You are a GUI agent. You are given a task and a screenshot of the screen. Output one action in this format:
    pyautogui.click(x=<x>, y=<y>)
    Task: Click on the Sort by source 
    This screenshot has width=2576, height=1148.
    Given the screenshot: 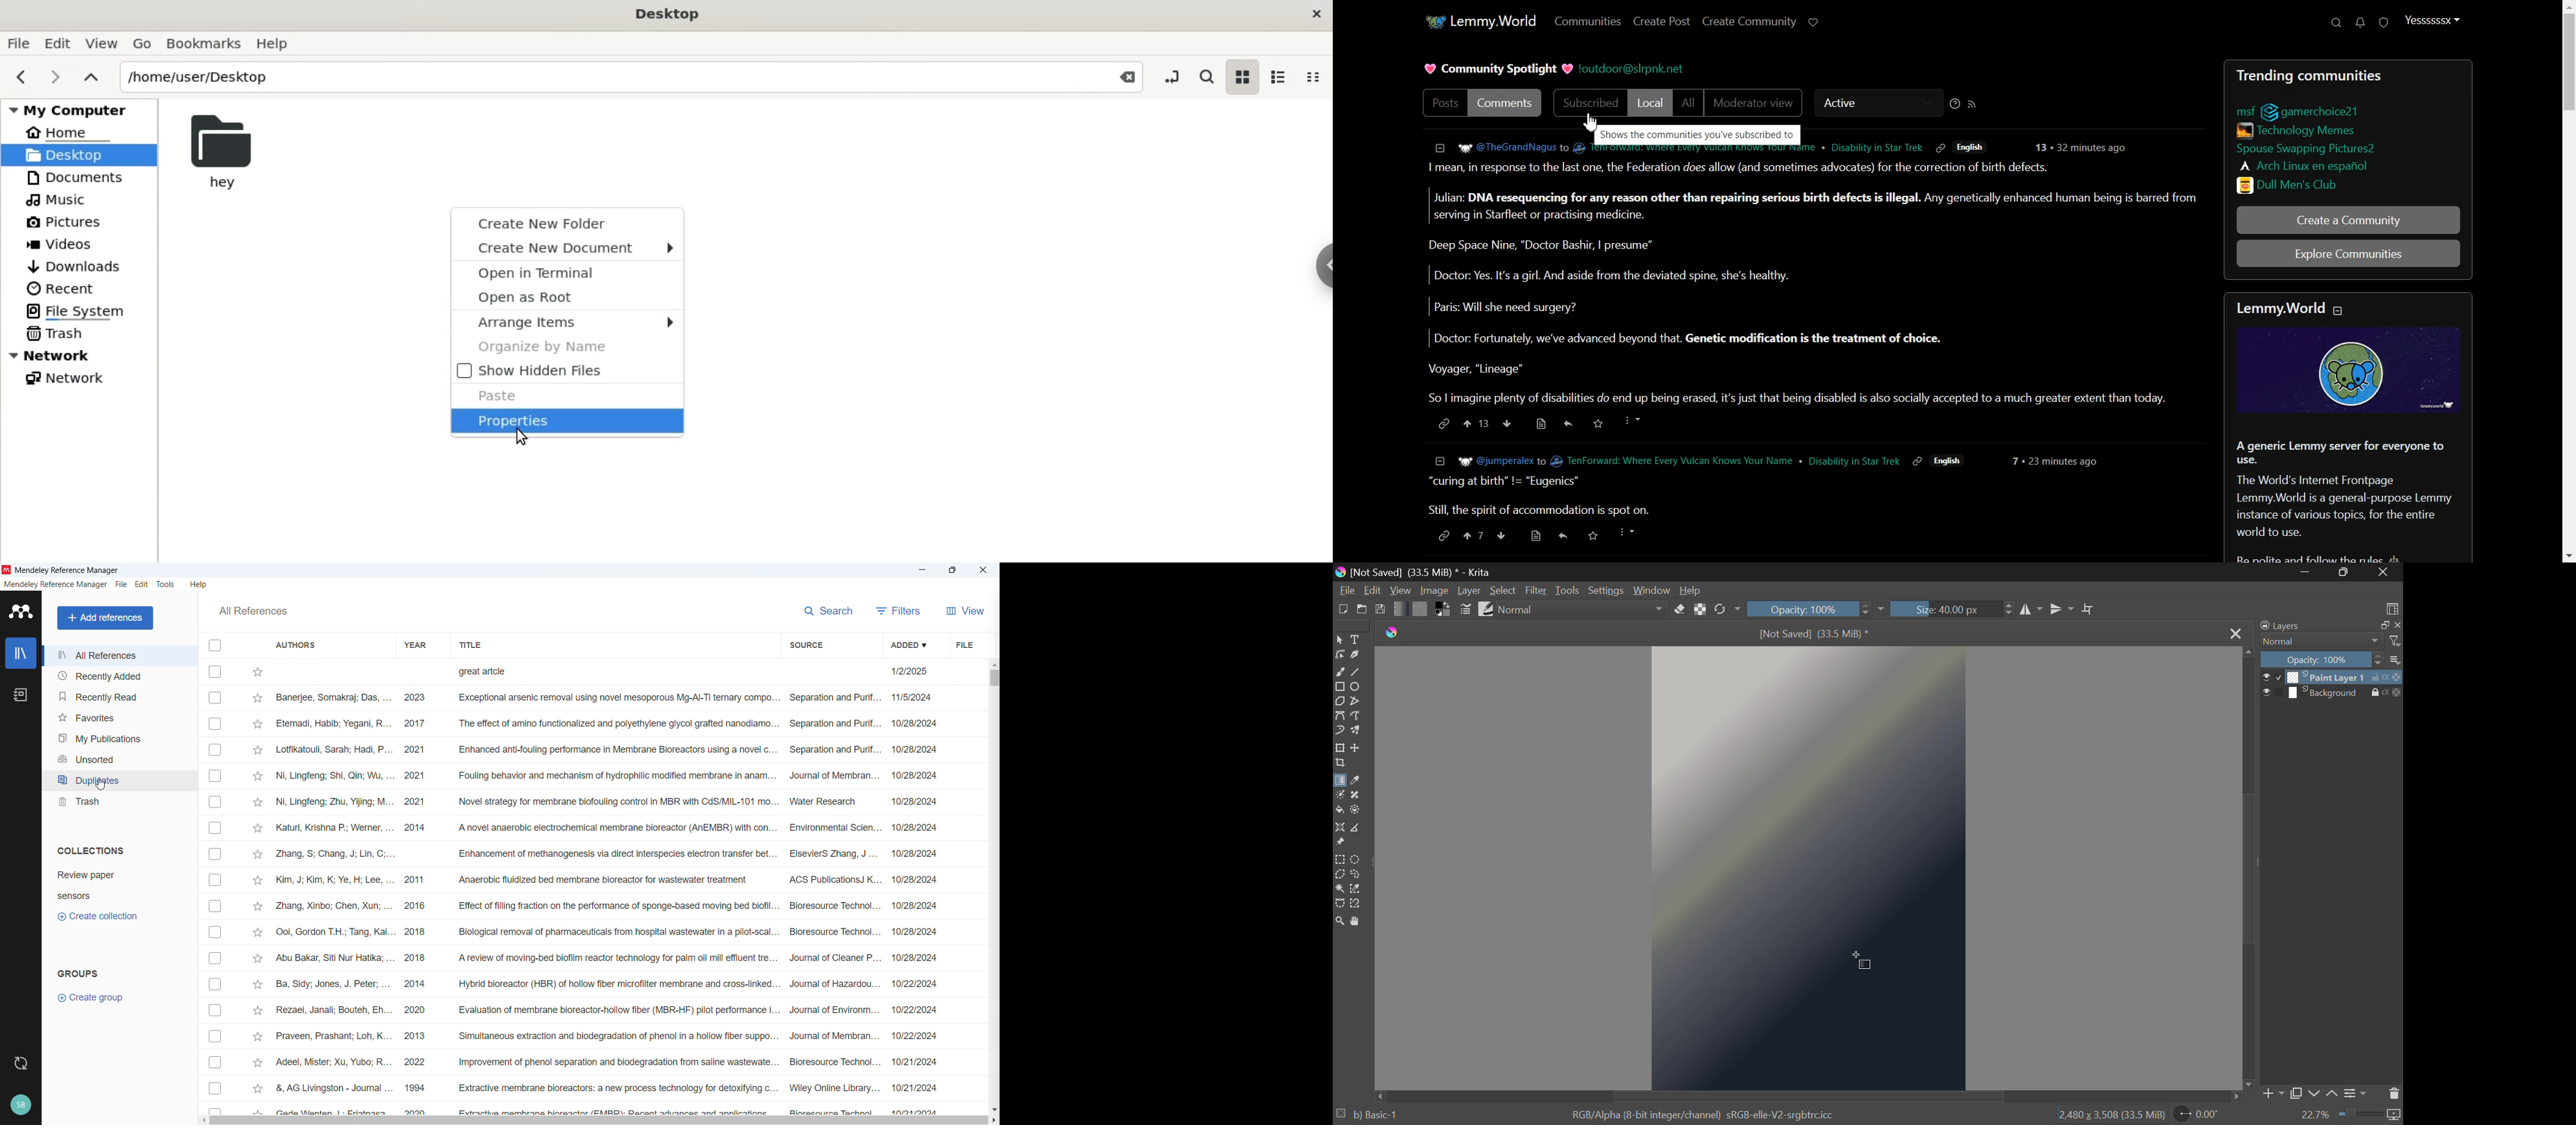 What is the action you would take?
    pyautogui.click(x=807, y=645)
    